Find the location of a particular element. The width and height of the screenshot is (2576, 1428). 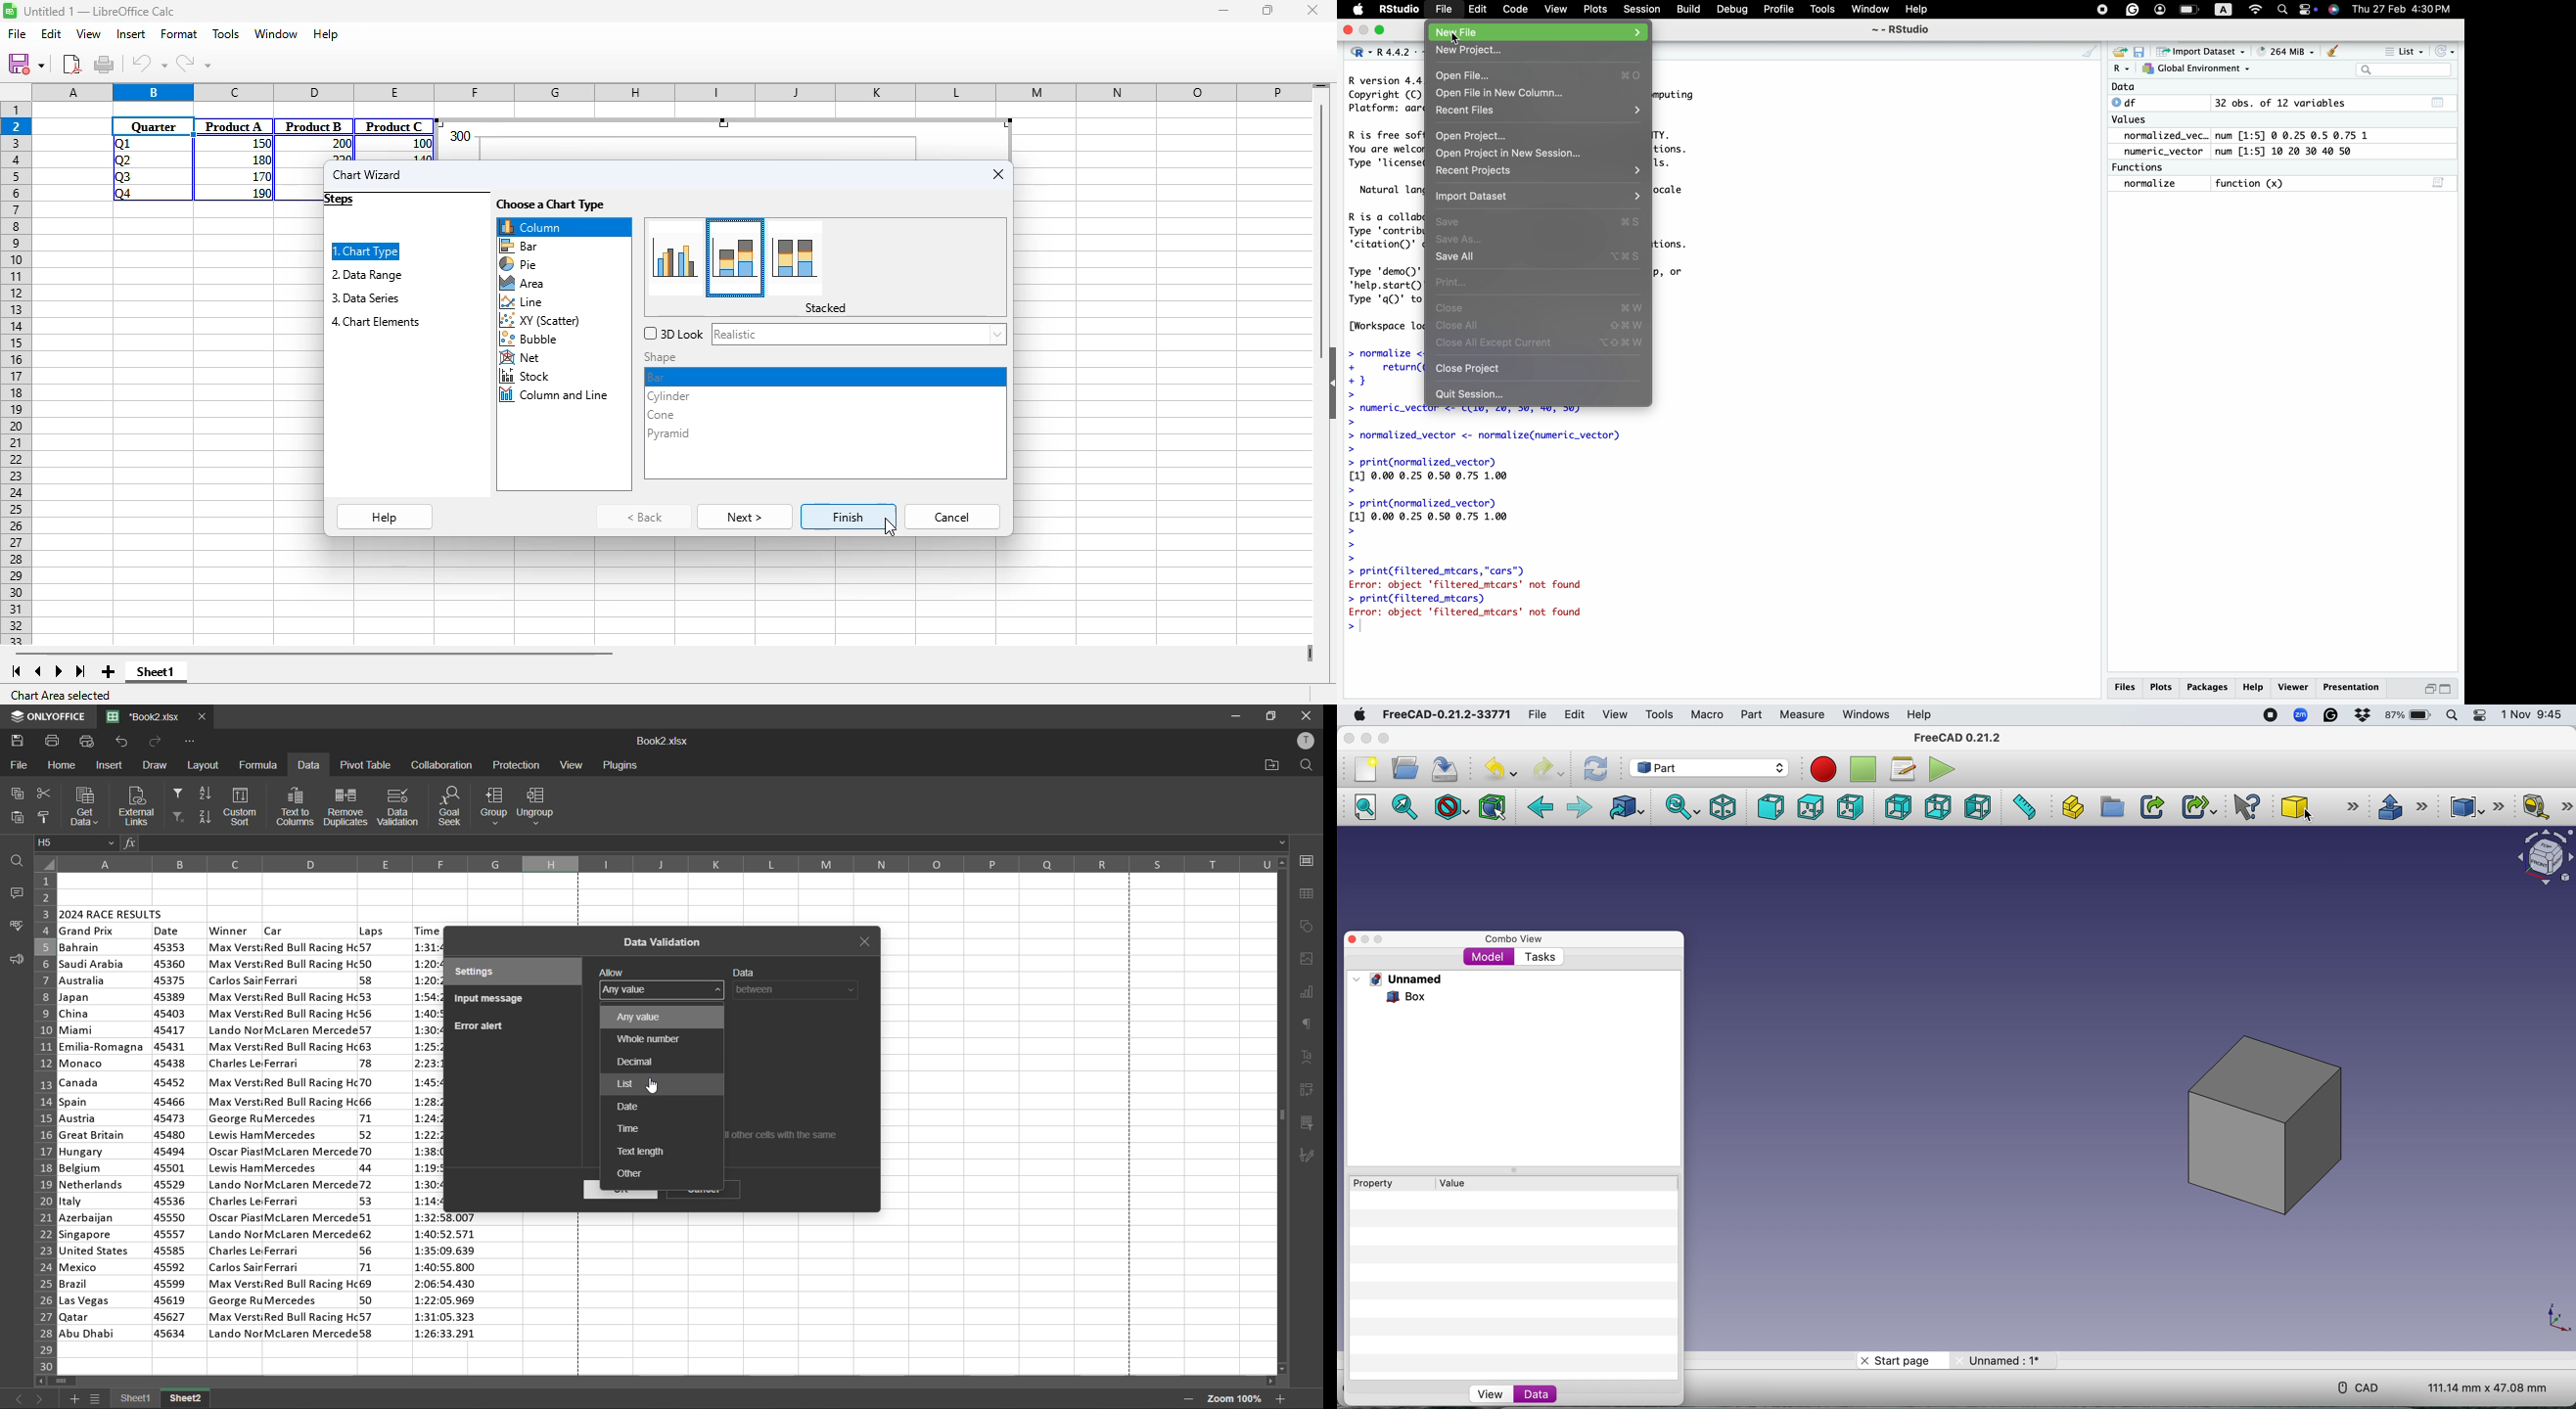

Model is located at coordinates (1489, 958).